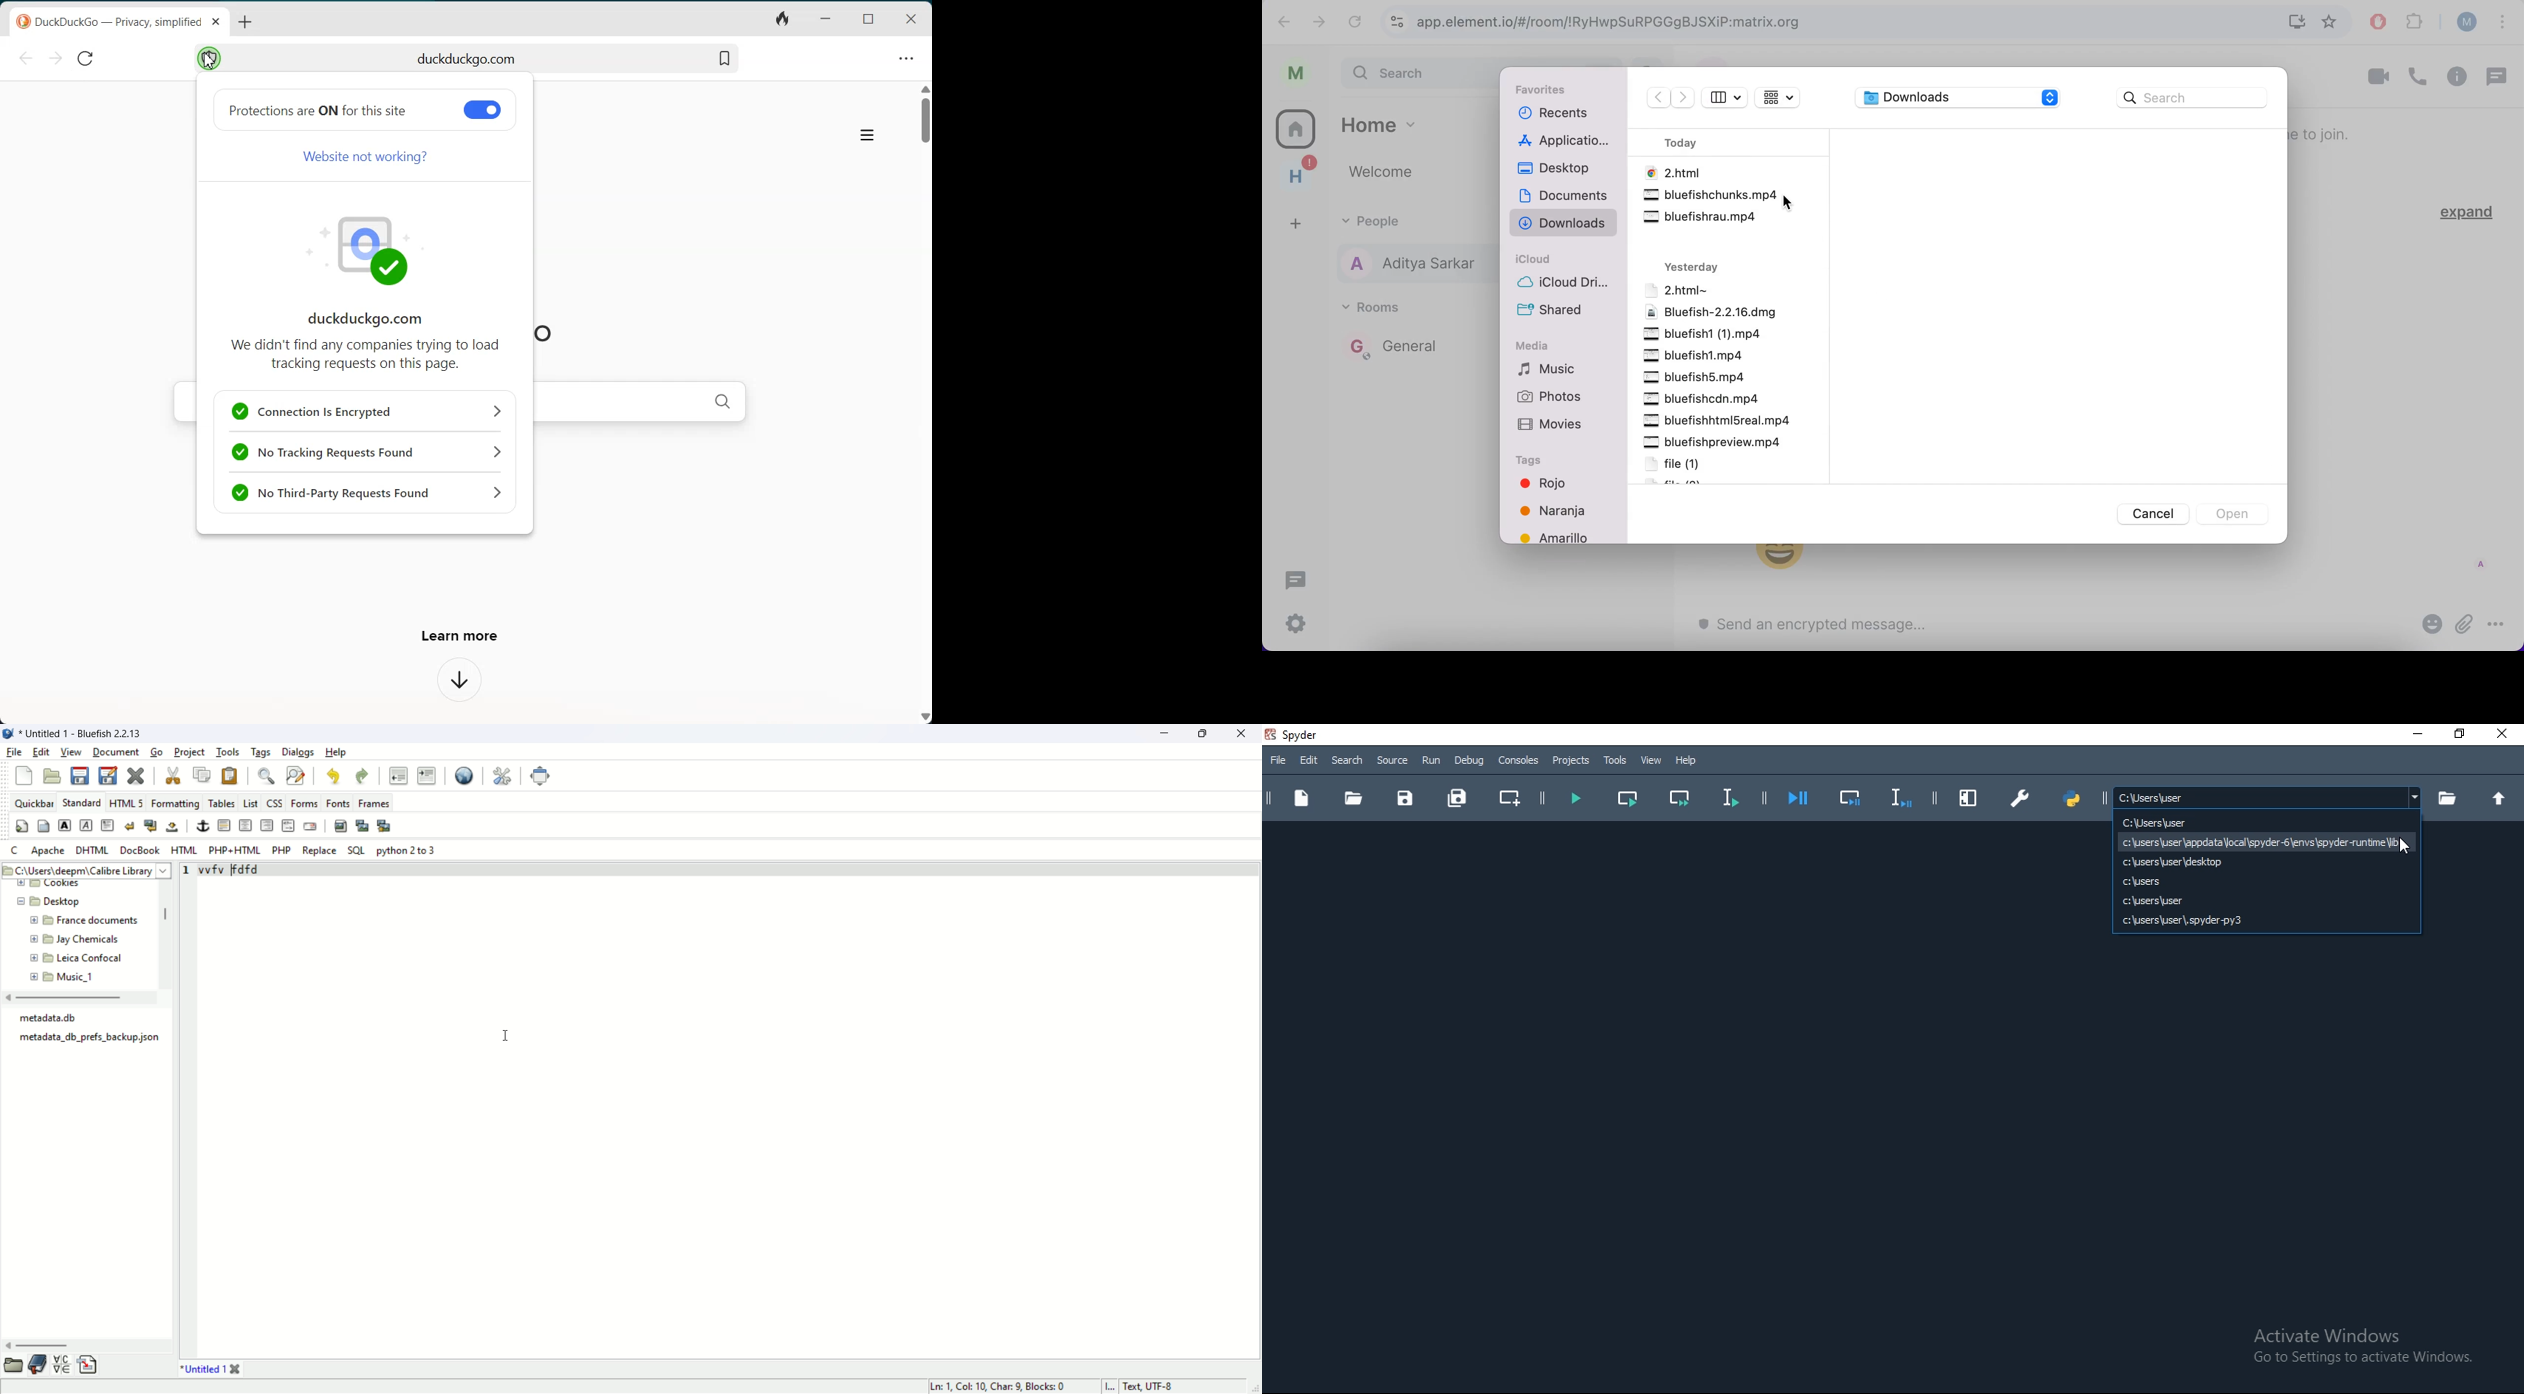 Image resolution: width=2548 pixels, height=1400 pixels. Describe the element at coordinates (1456, 795) in the screenshot. I see `save all` at that location.